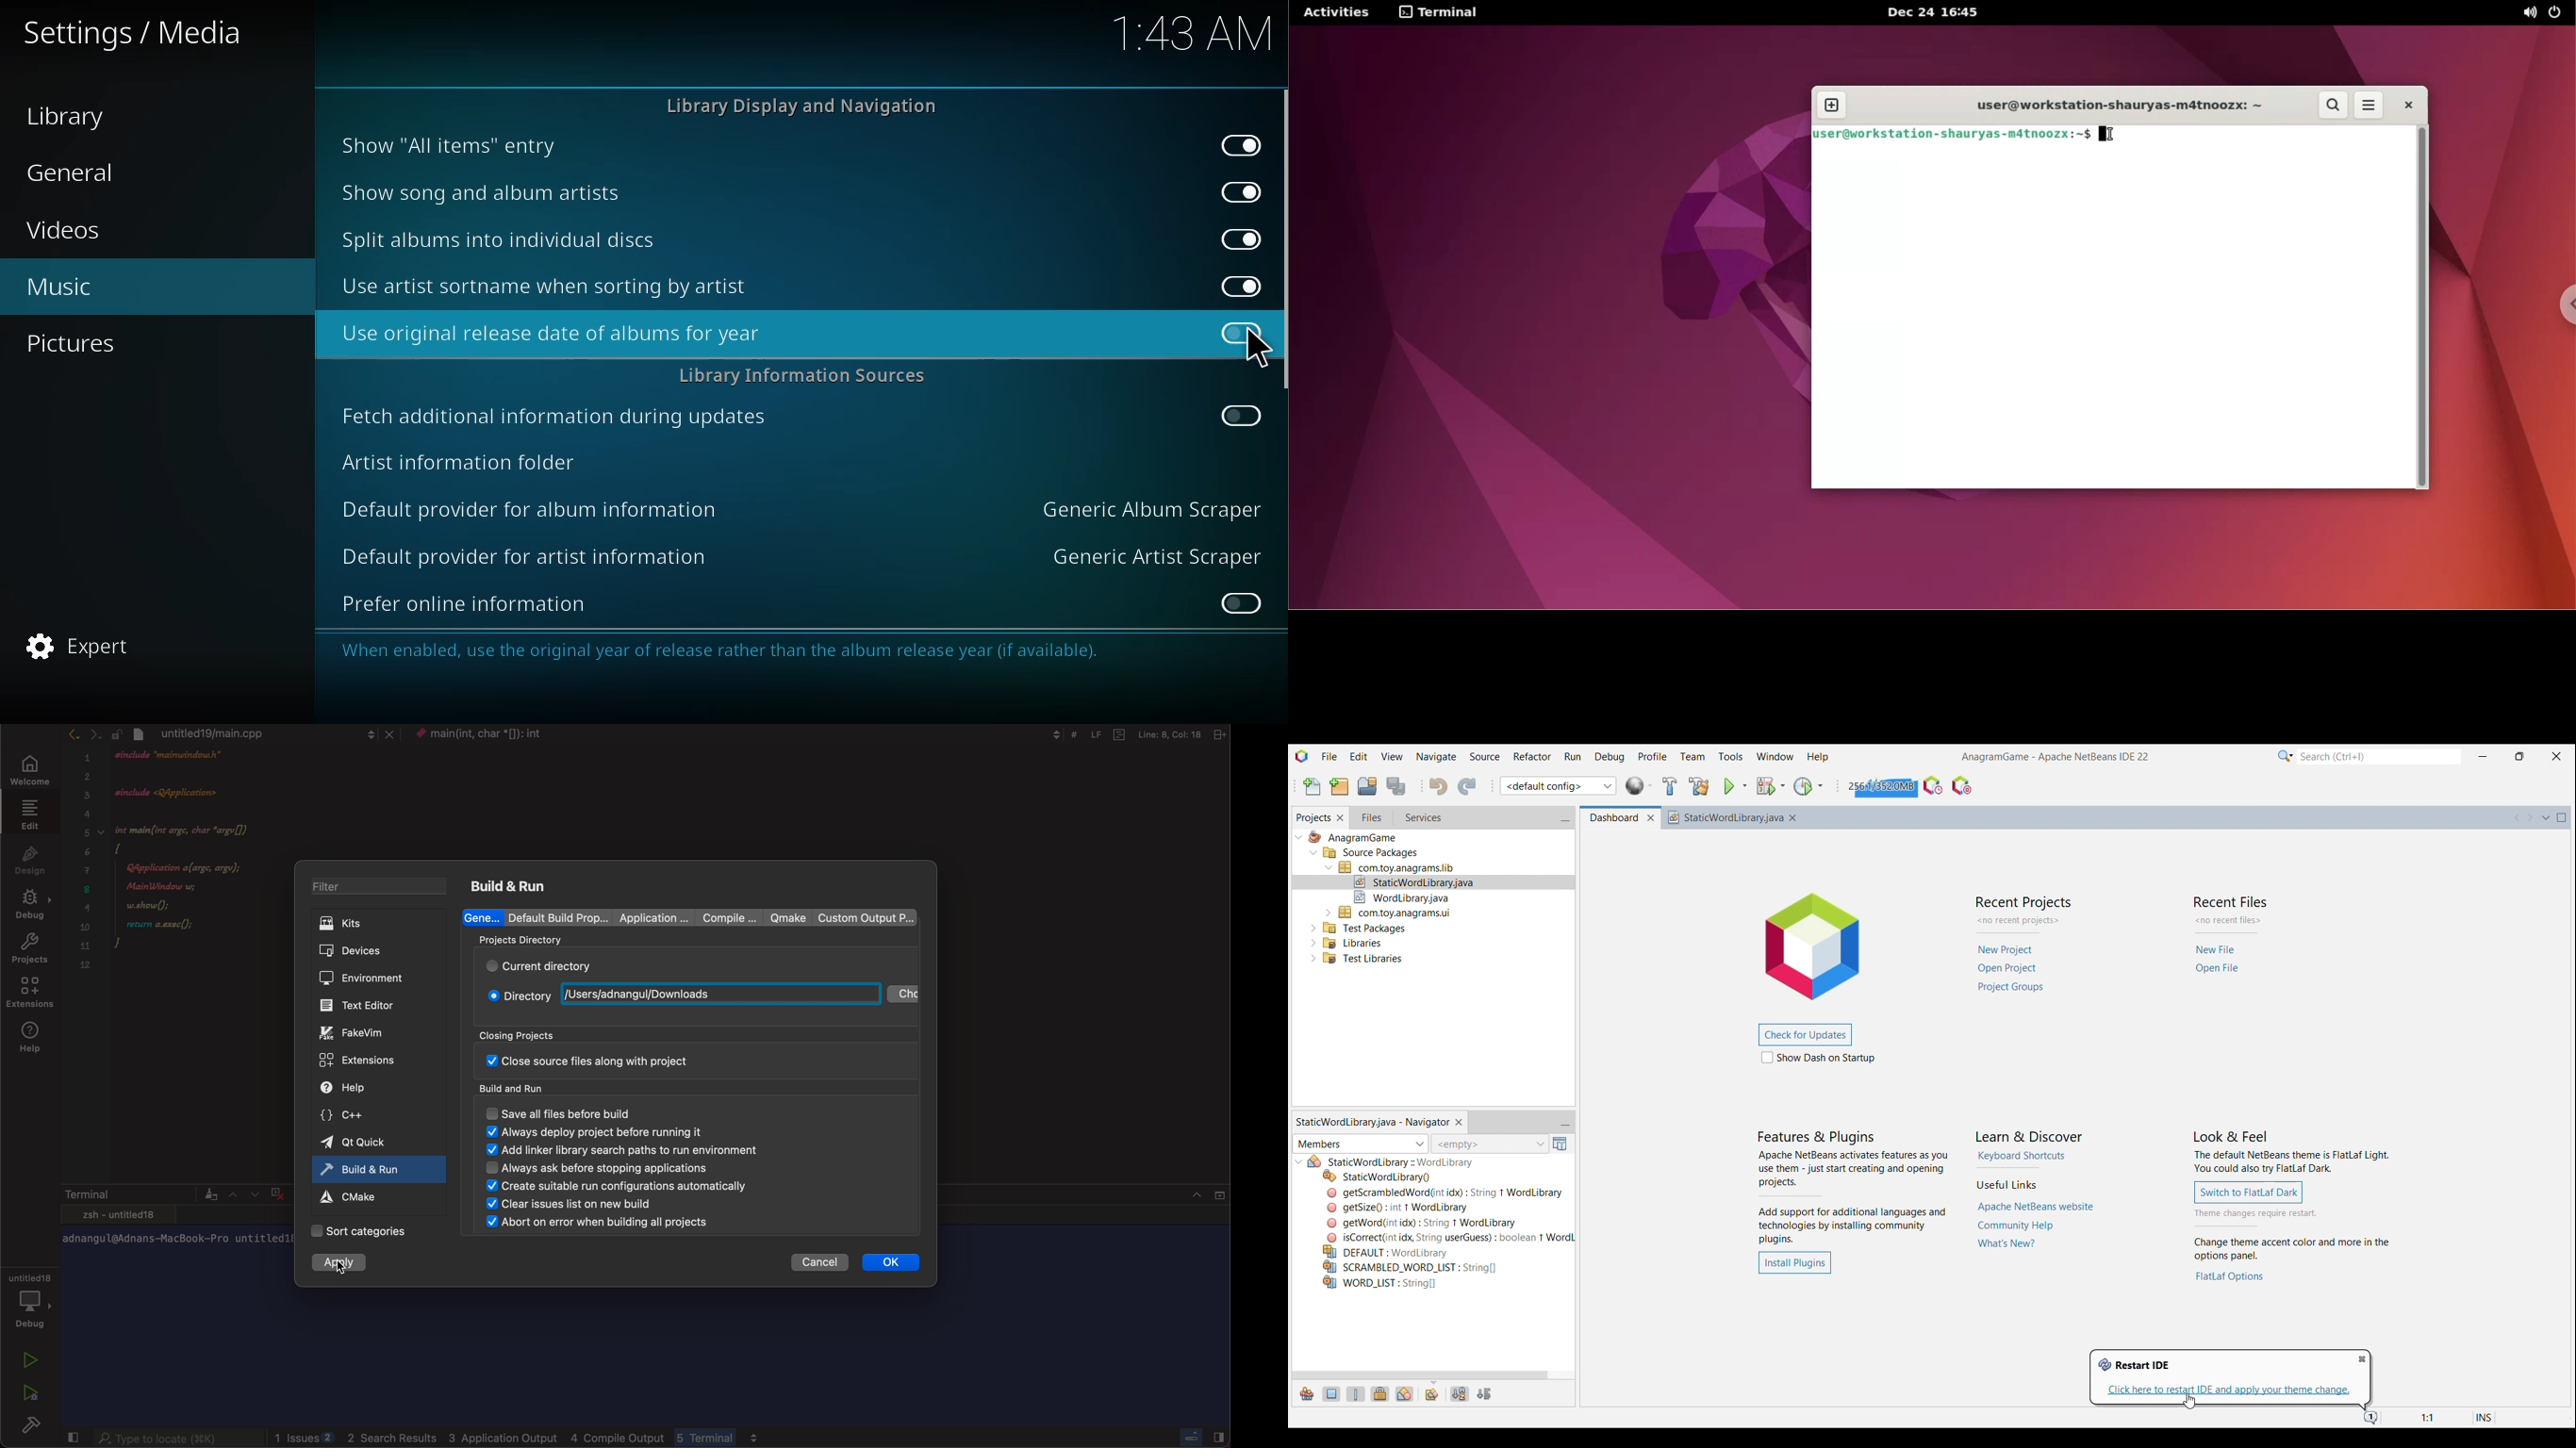 This screenshot has height=1456, width=2576. I want to click on artist info folder, so click(459, 461).